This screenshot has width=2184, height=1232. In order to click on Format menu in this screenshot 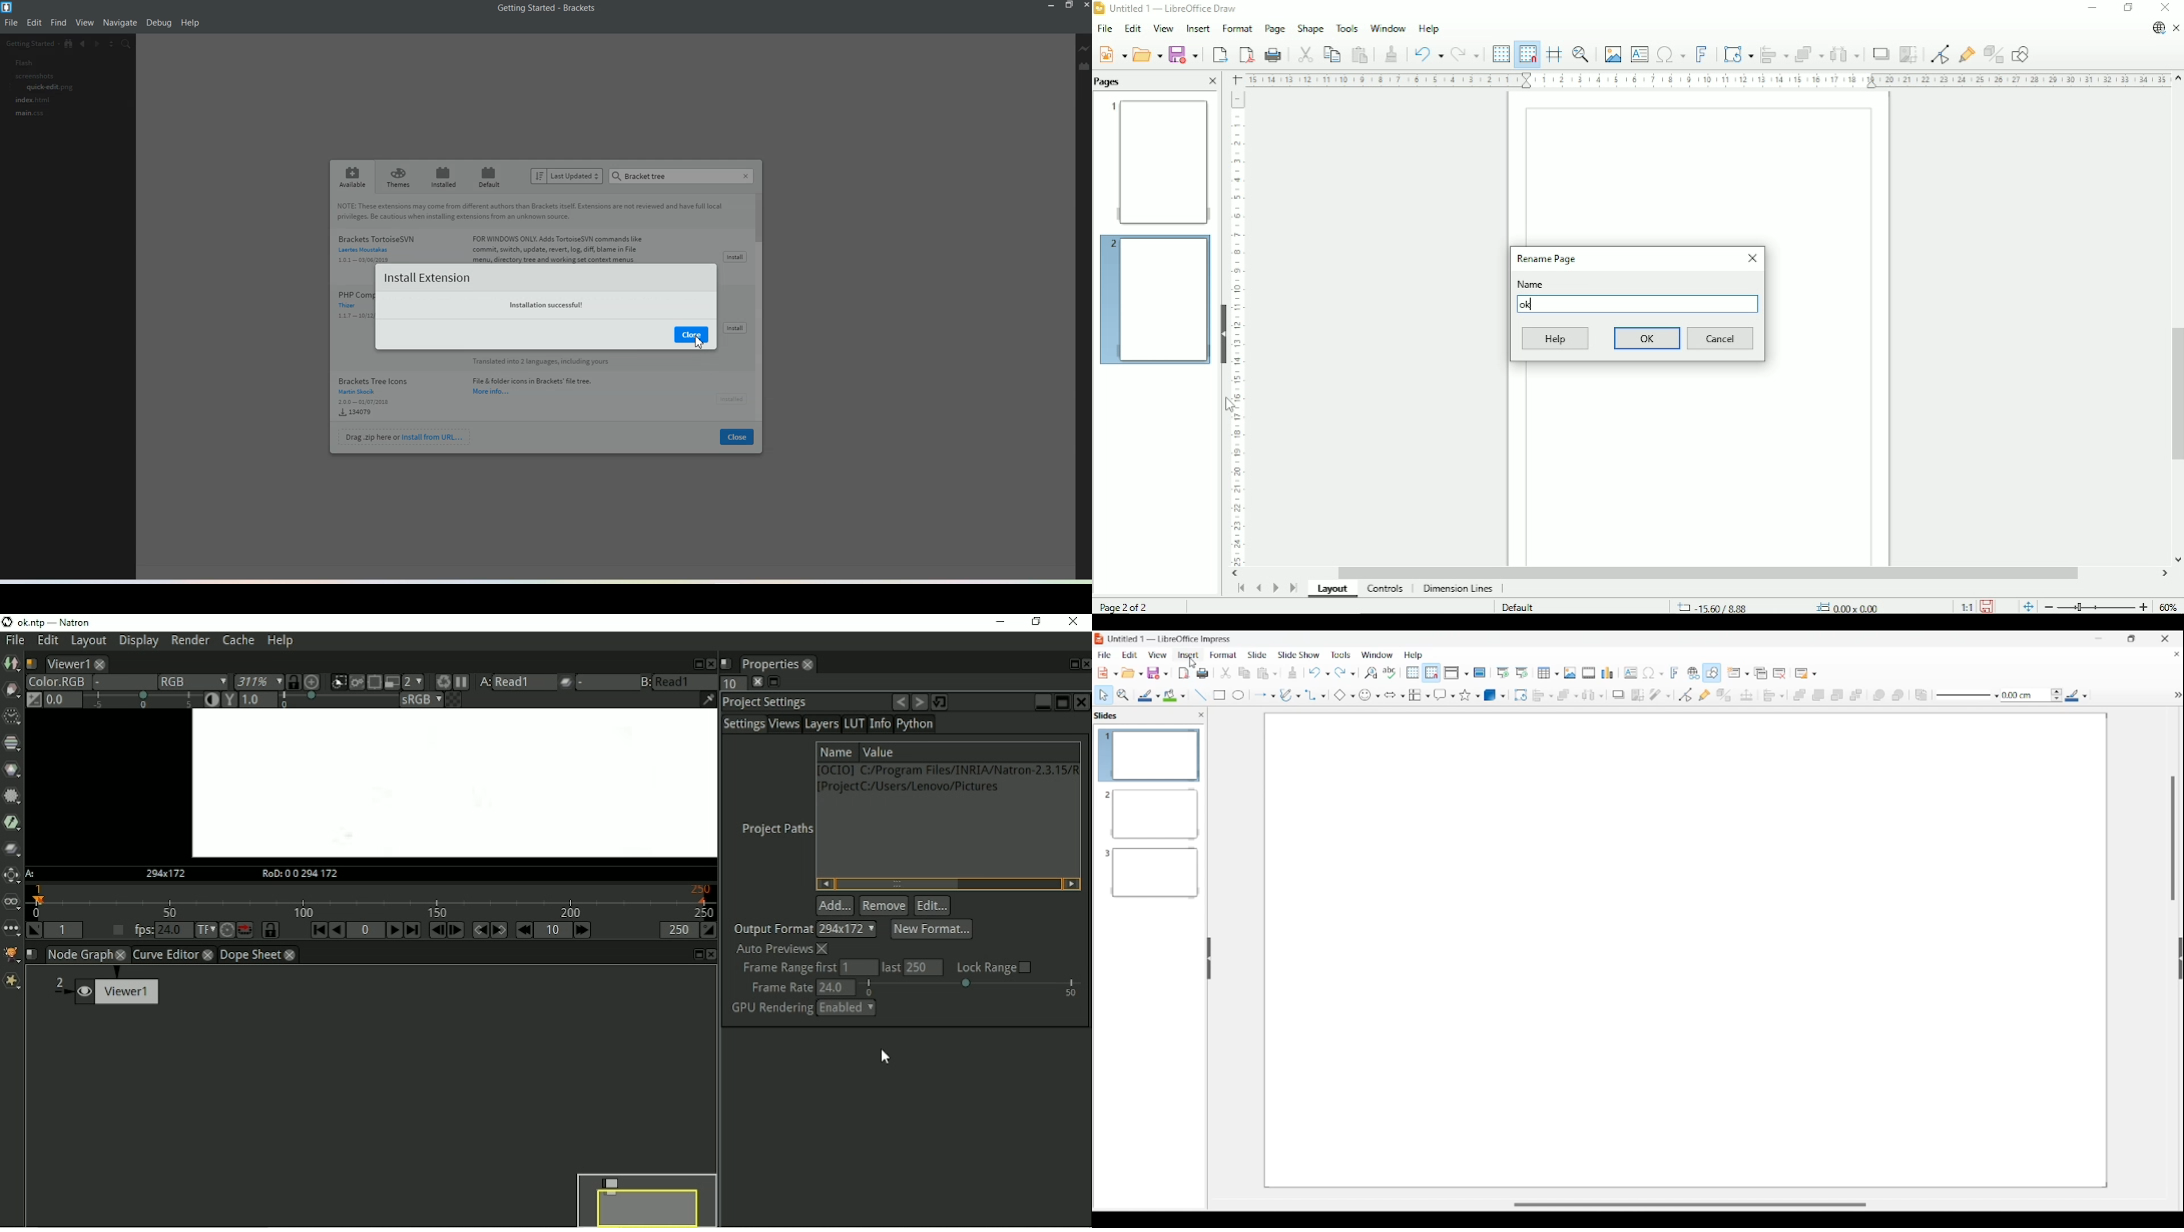, I will do `click(1223, 655)`.